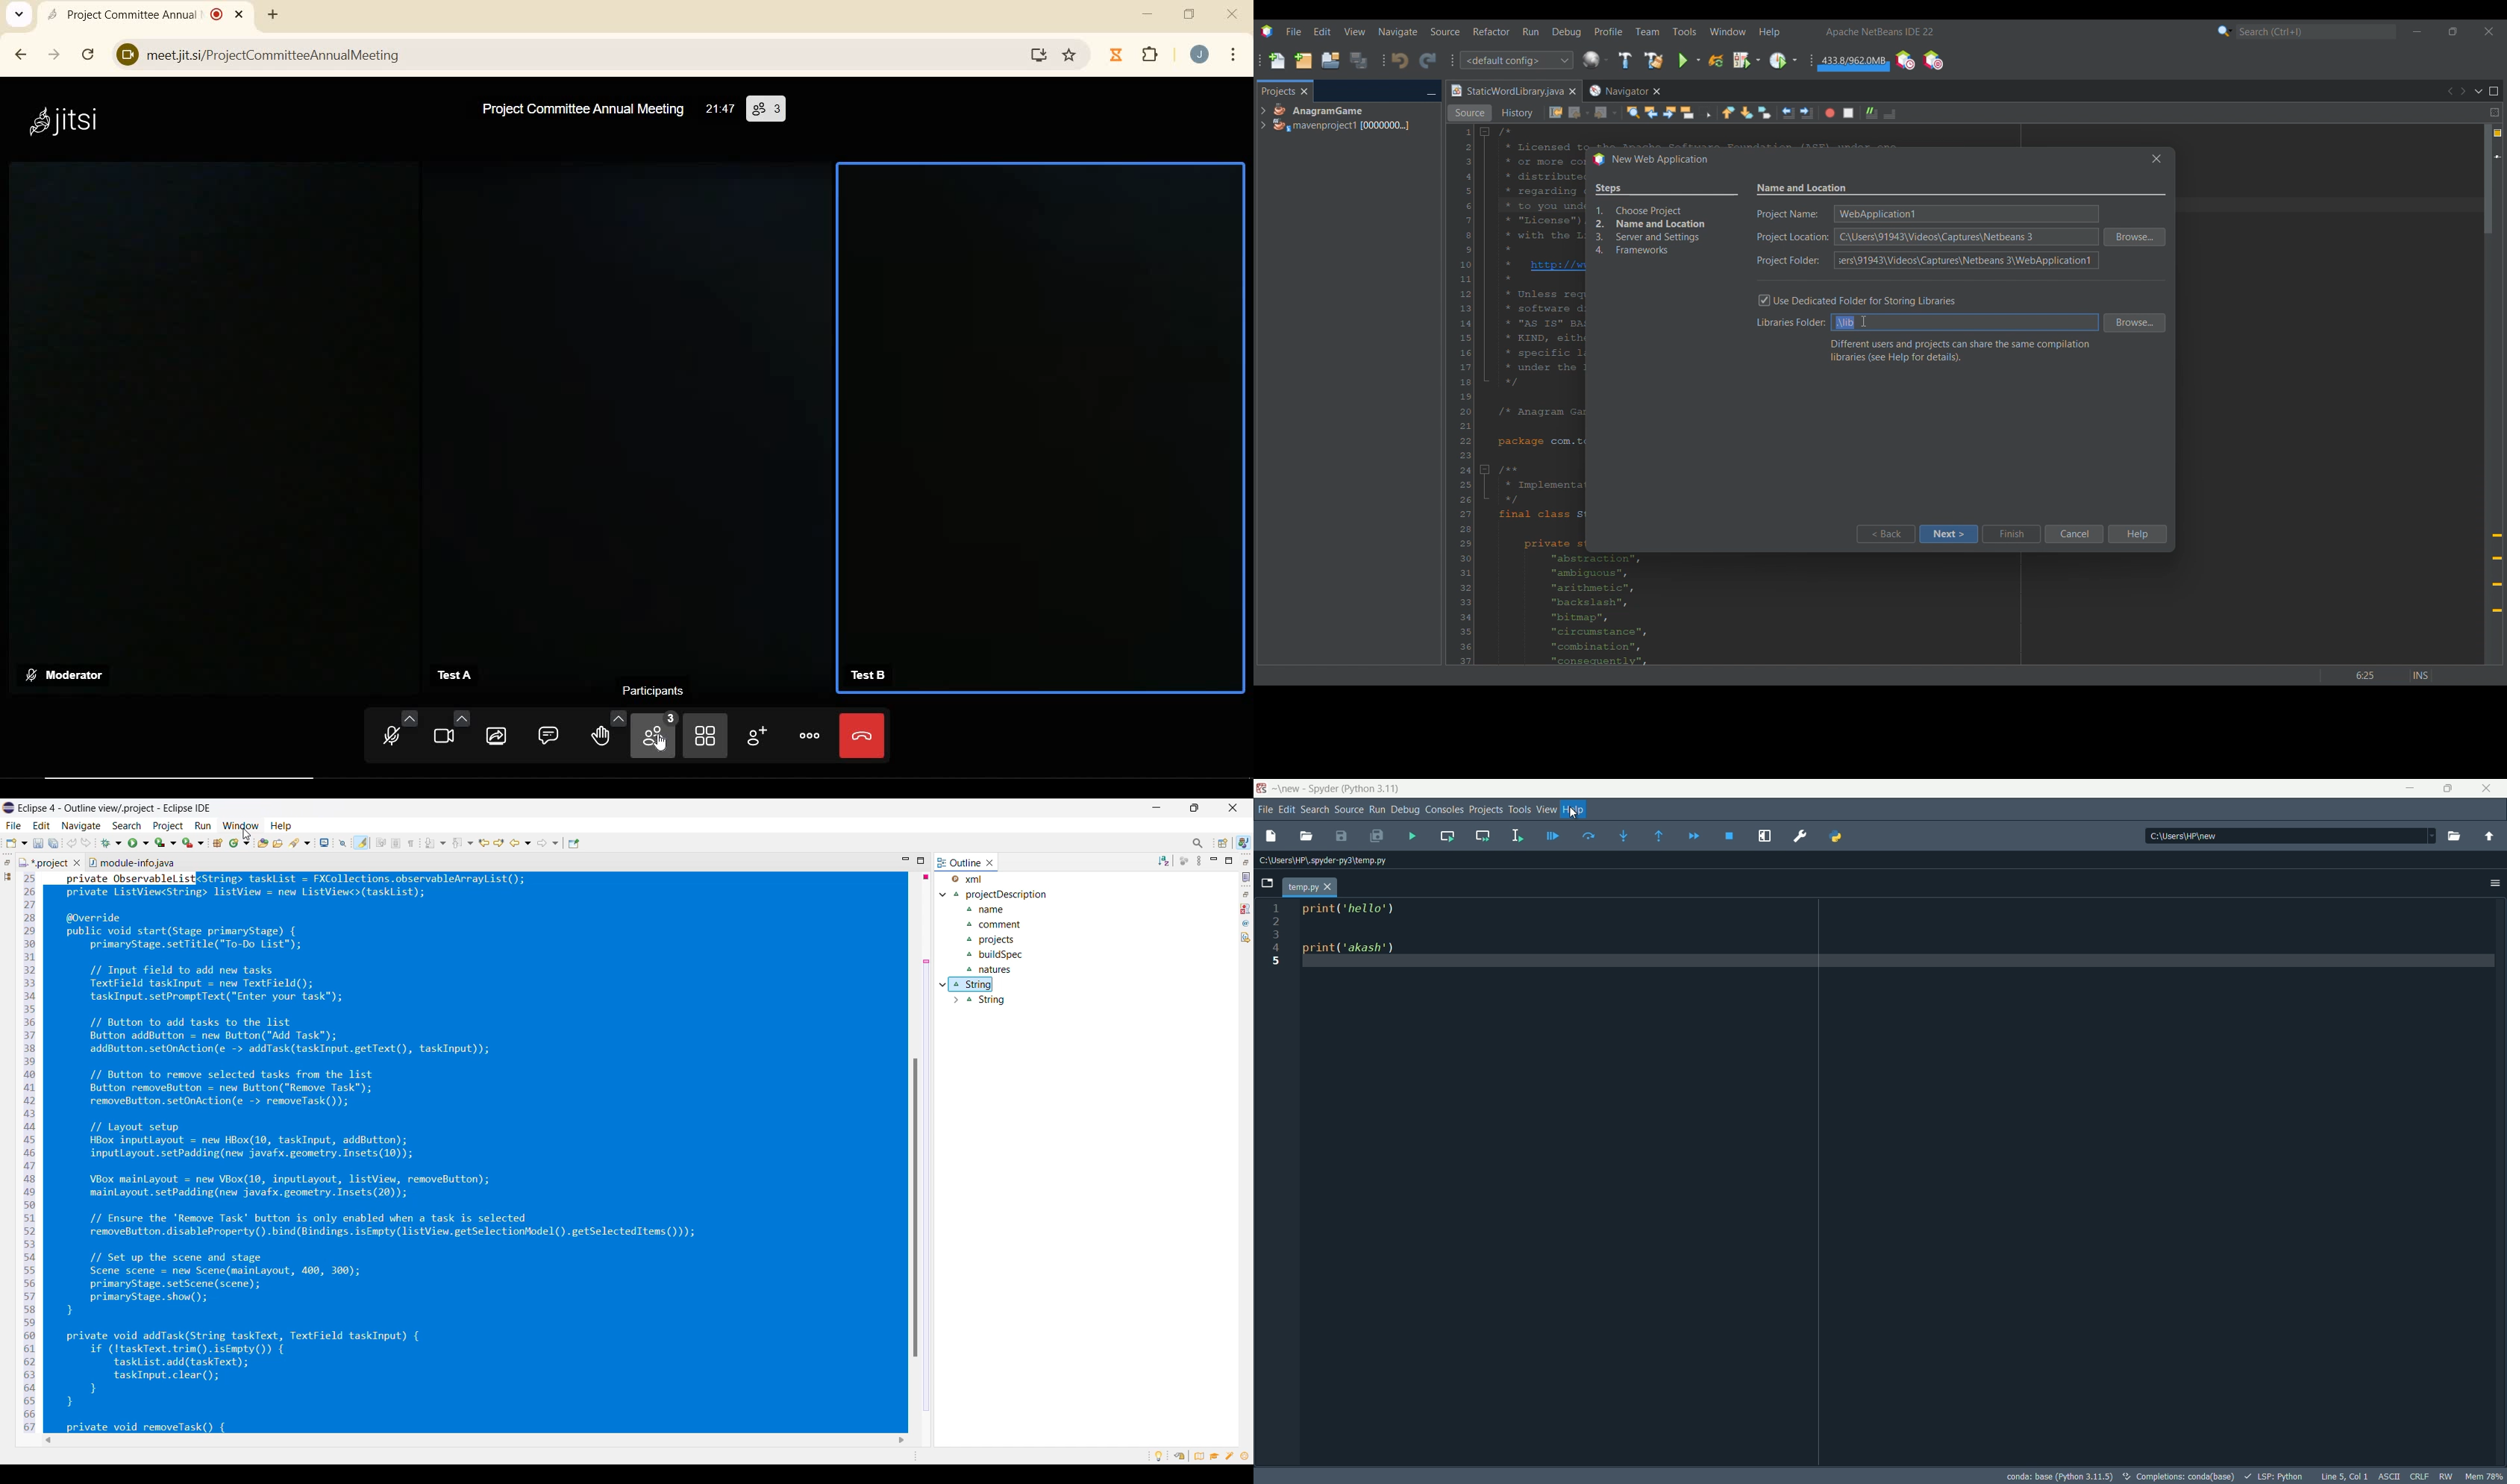 The height and width of the screenshot is (1484, 2520). I want to click on BACK, so click(19, 56).